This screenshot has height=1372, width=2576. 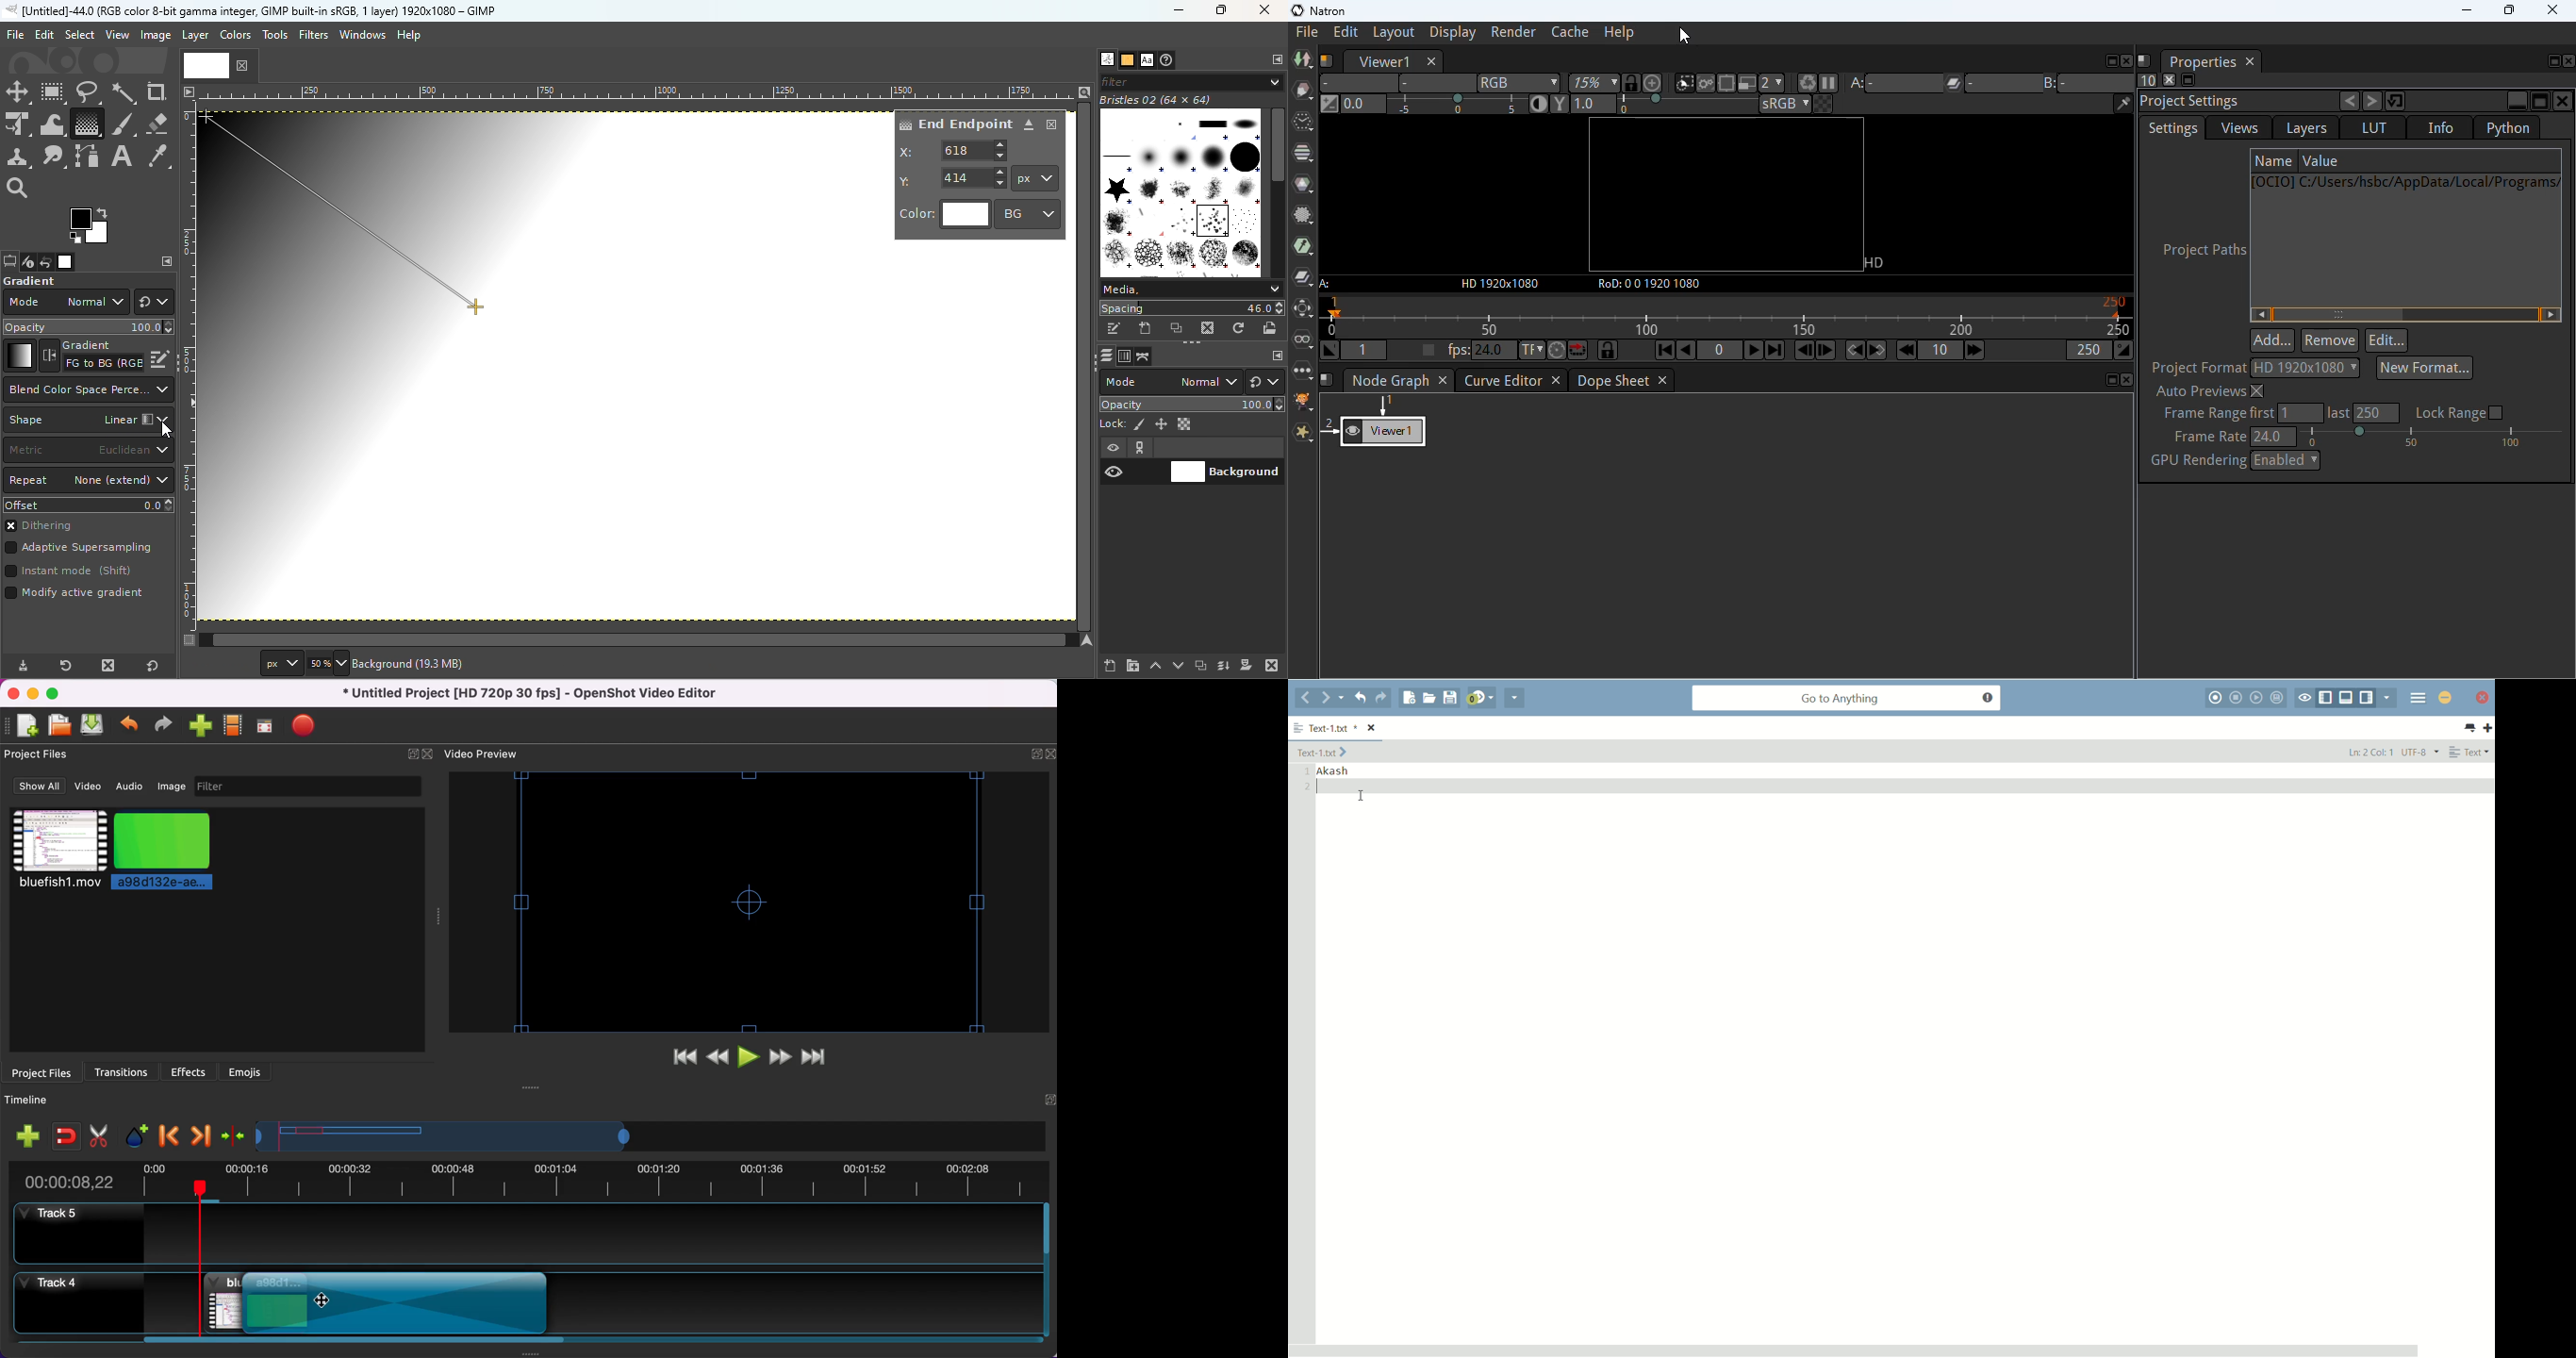 I want to click on Mode, so click(x=65, y=302).